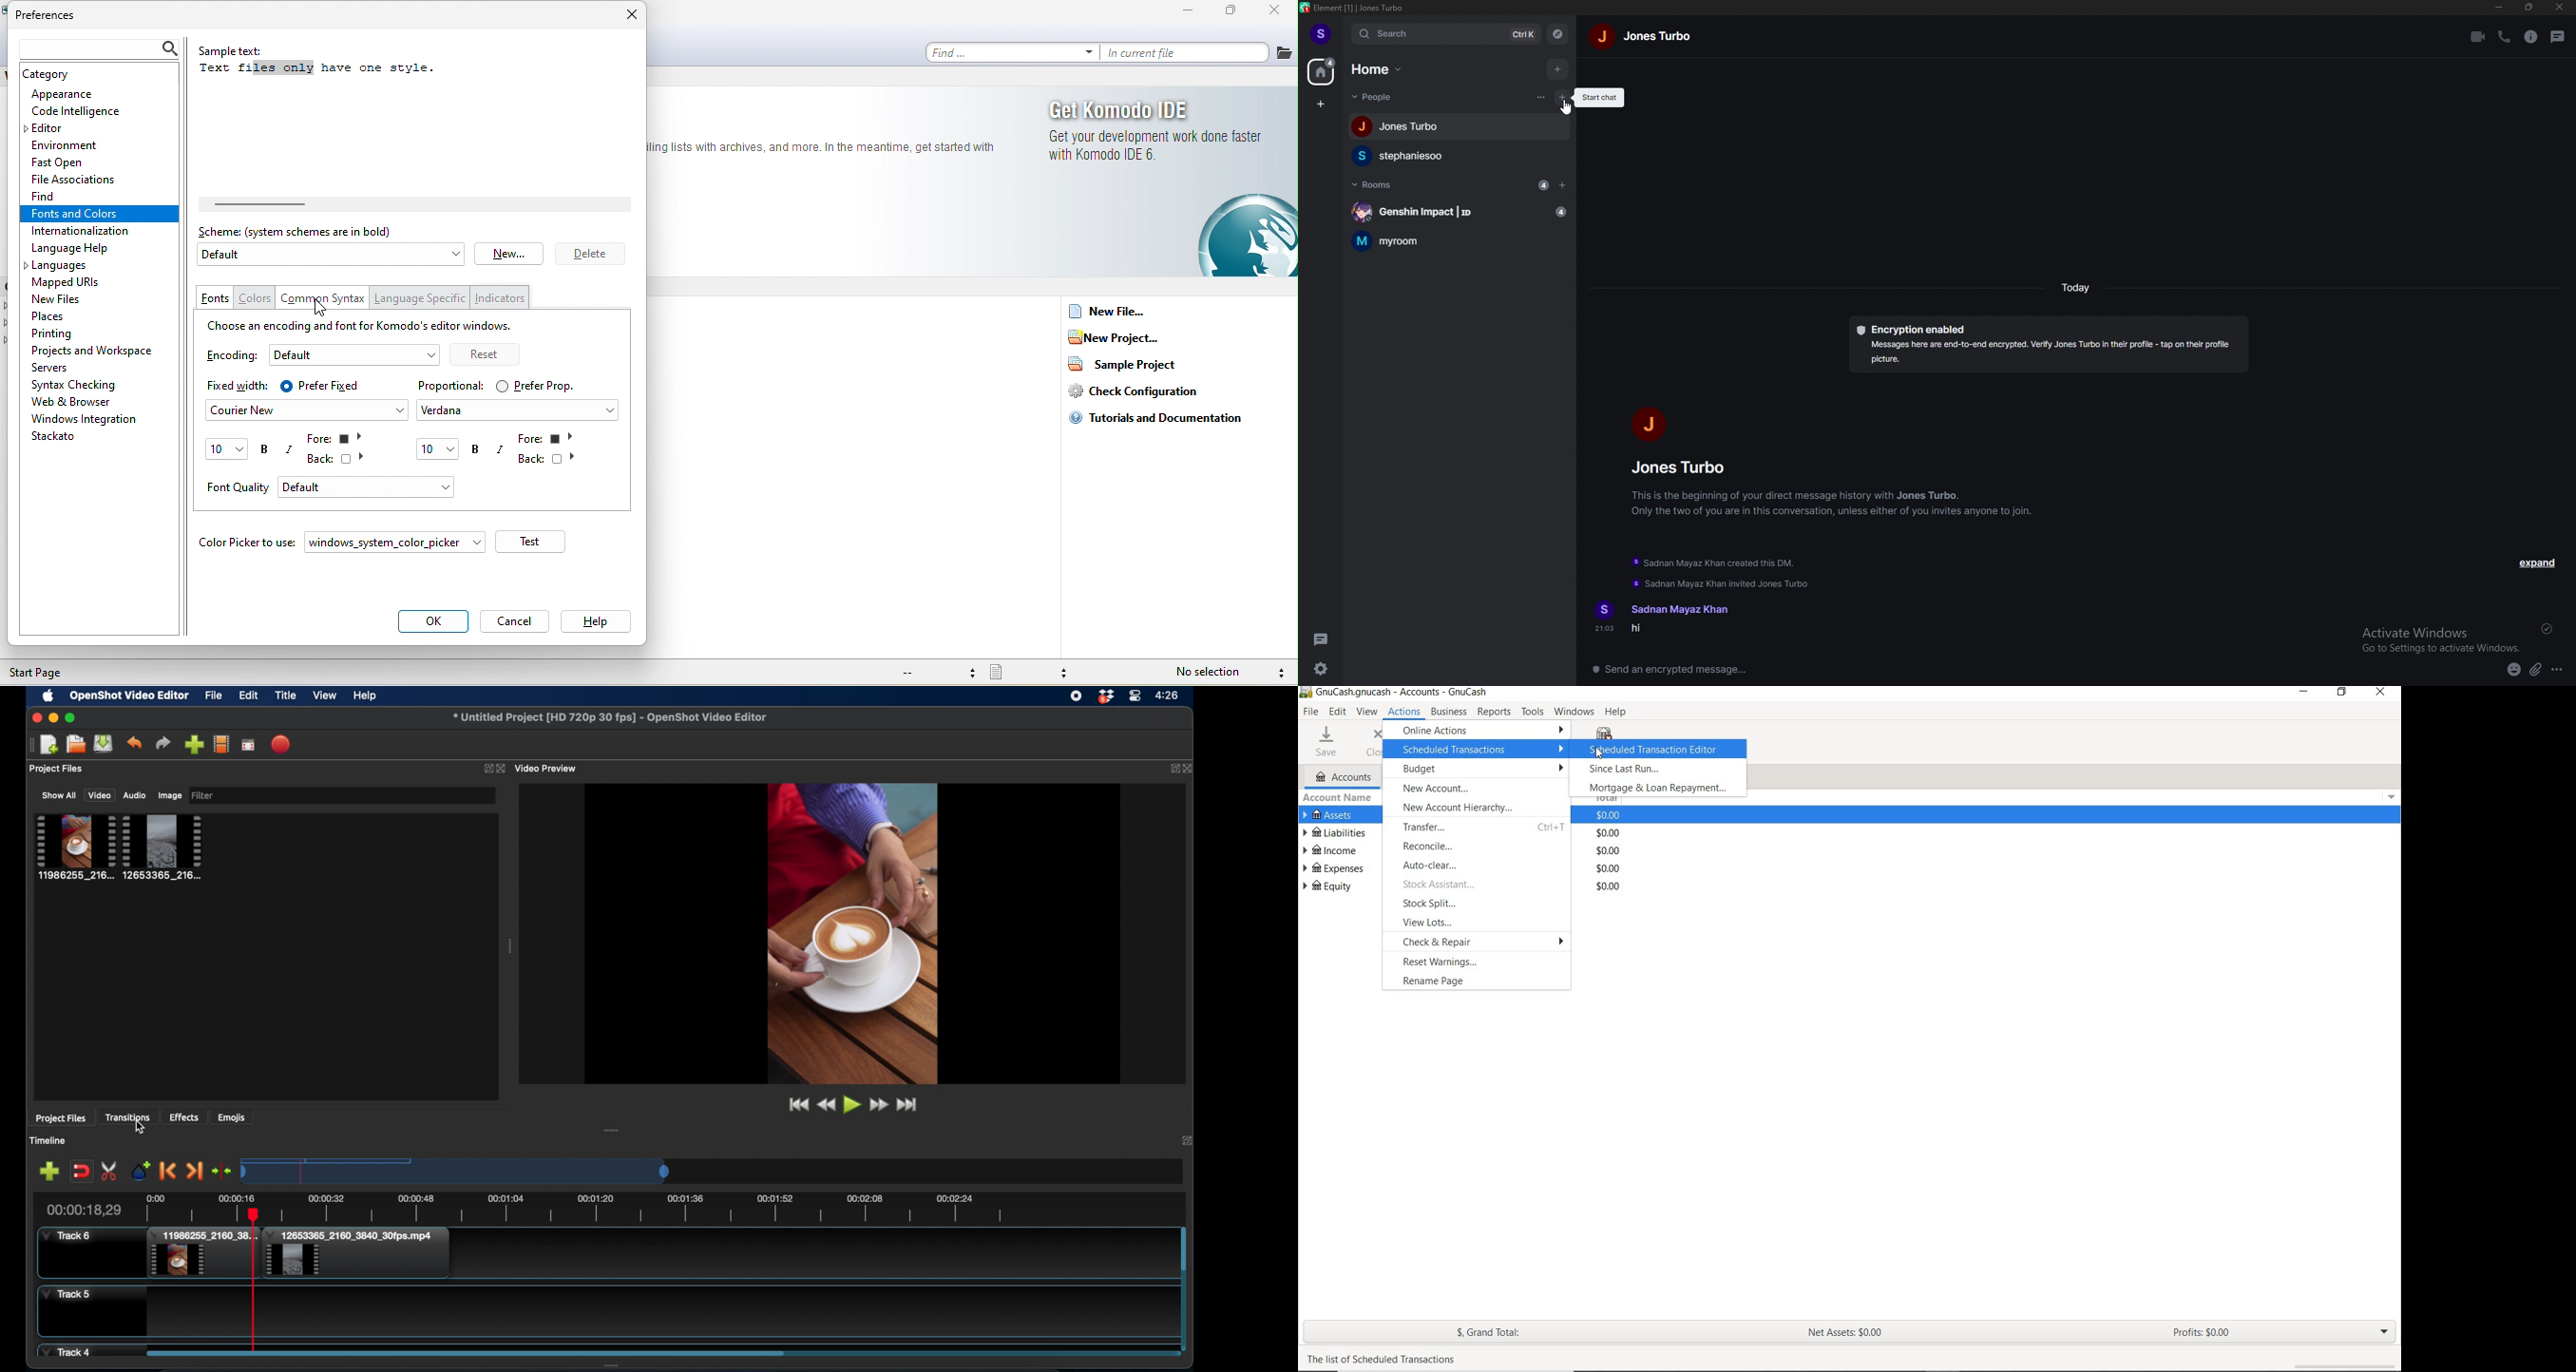  What do you see at coordinates (1174, 10) in the screenshot?
I see `minimize` at bounding box center [1174, 10].